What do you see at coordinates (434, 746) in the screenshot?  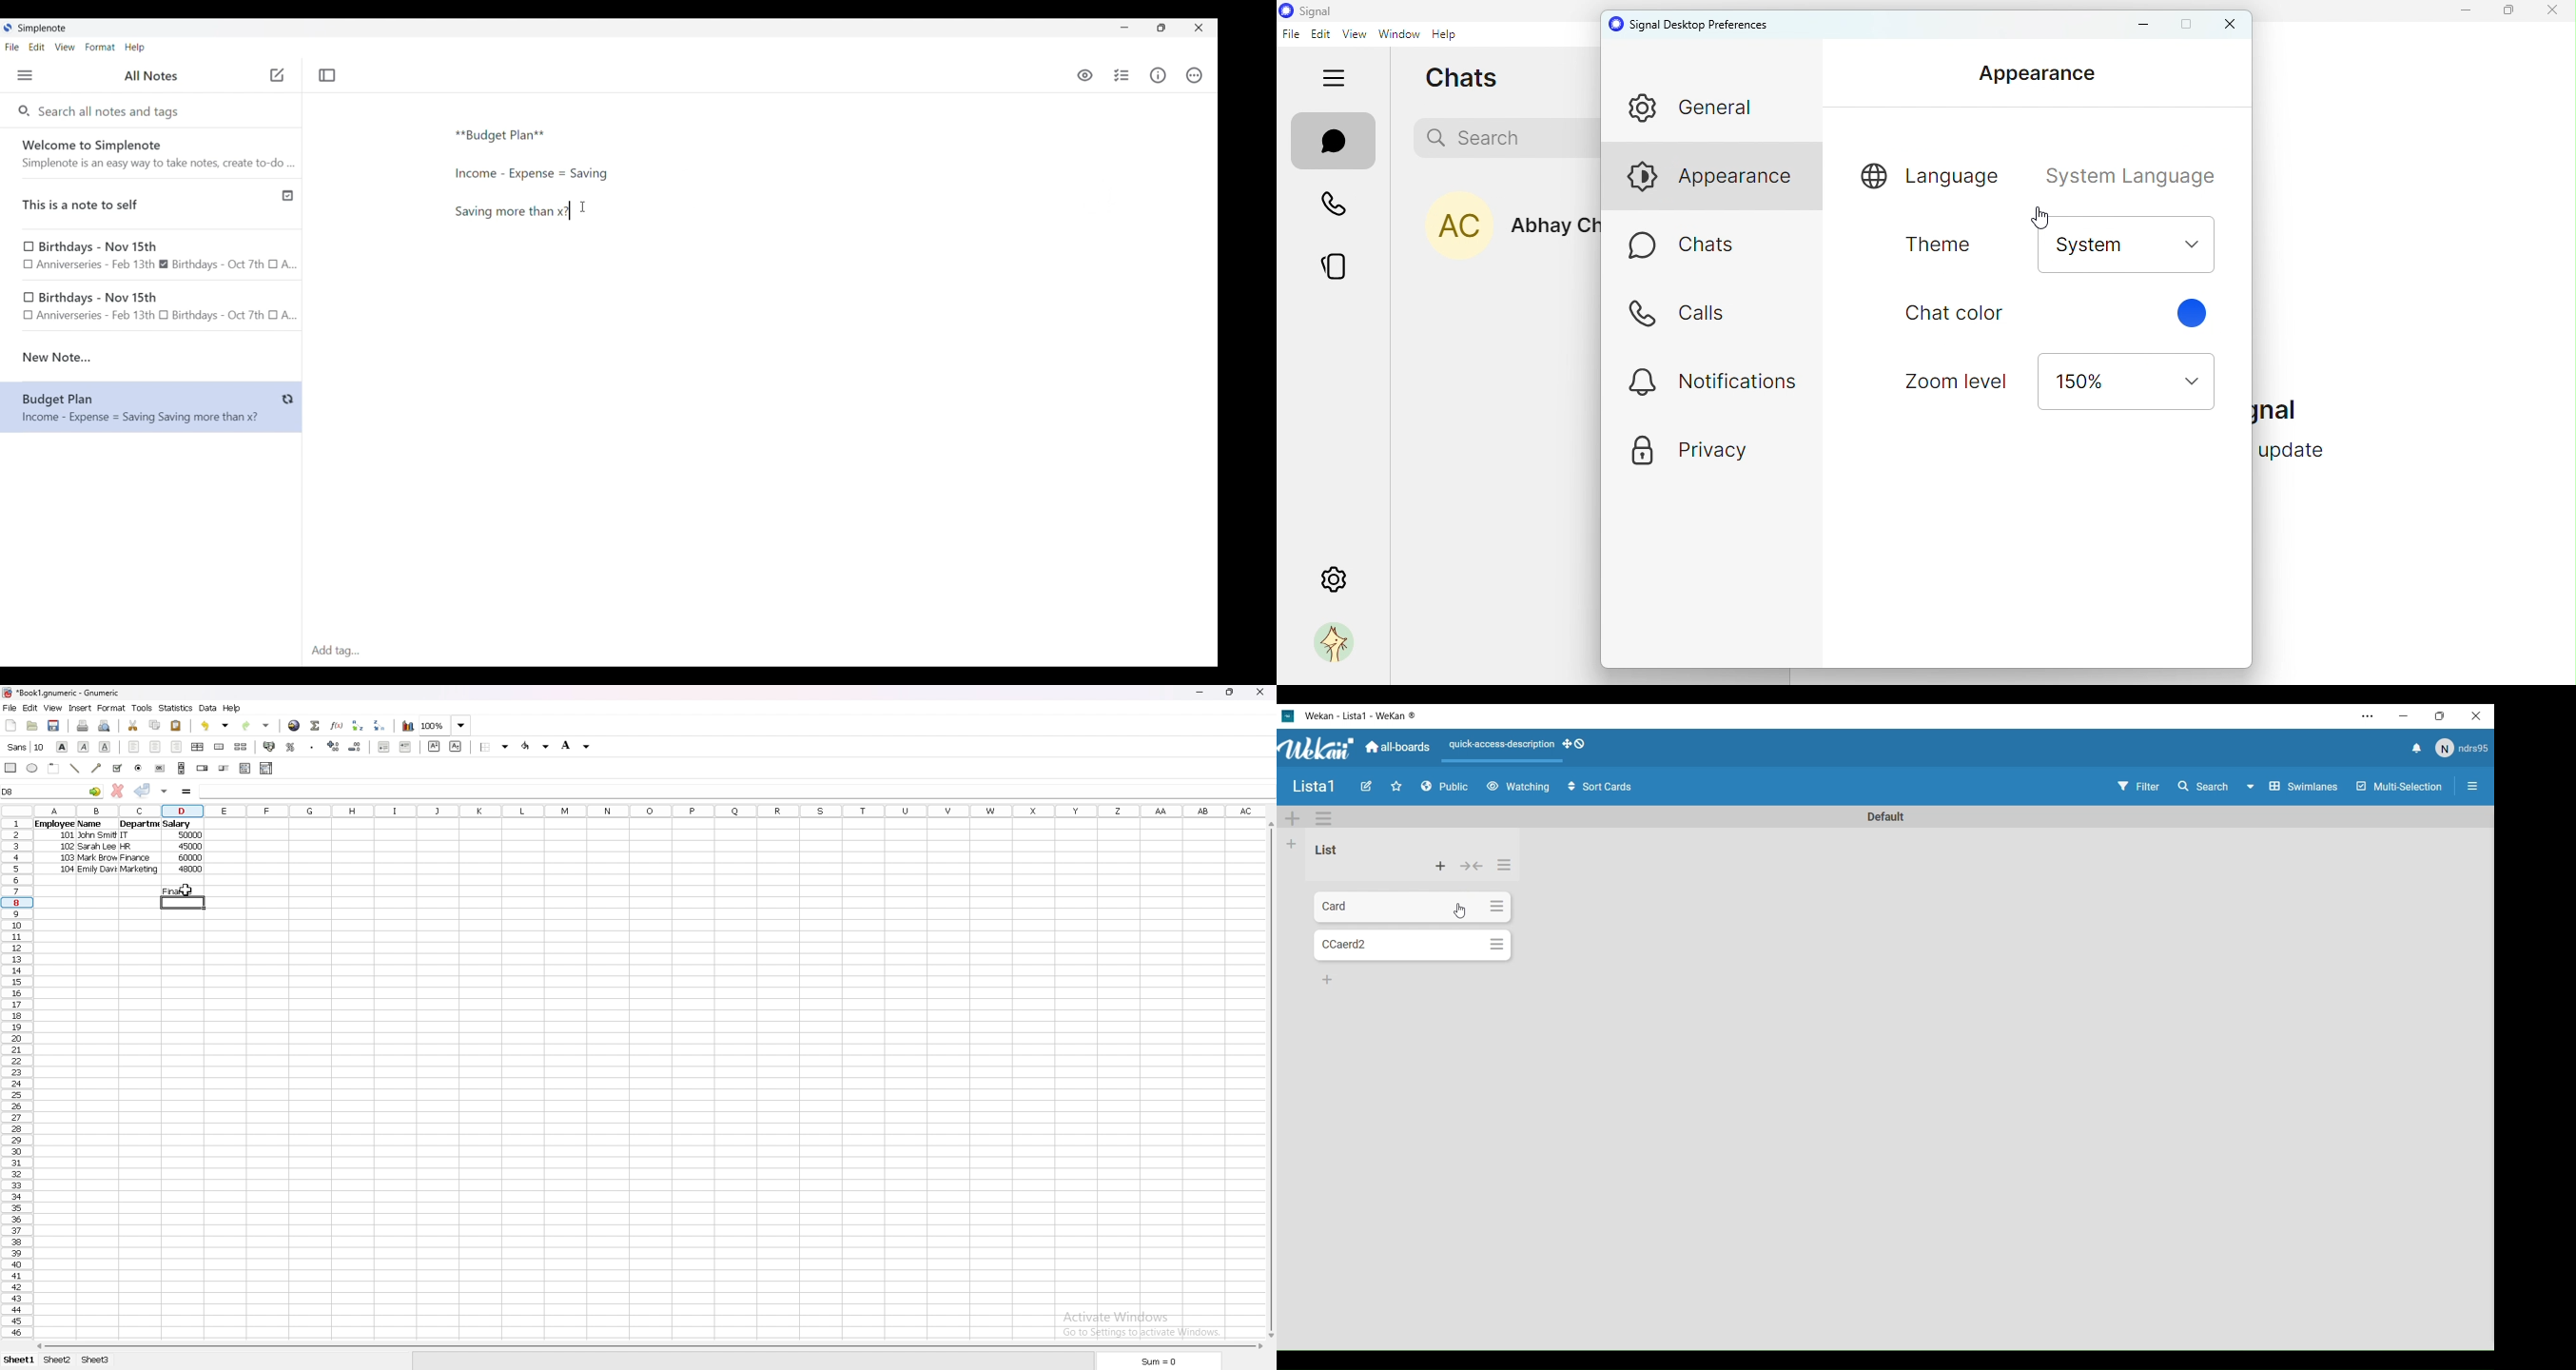 I see `superscript` at bounding box center [434, 746].